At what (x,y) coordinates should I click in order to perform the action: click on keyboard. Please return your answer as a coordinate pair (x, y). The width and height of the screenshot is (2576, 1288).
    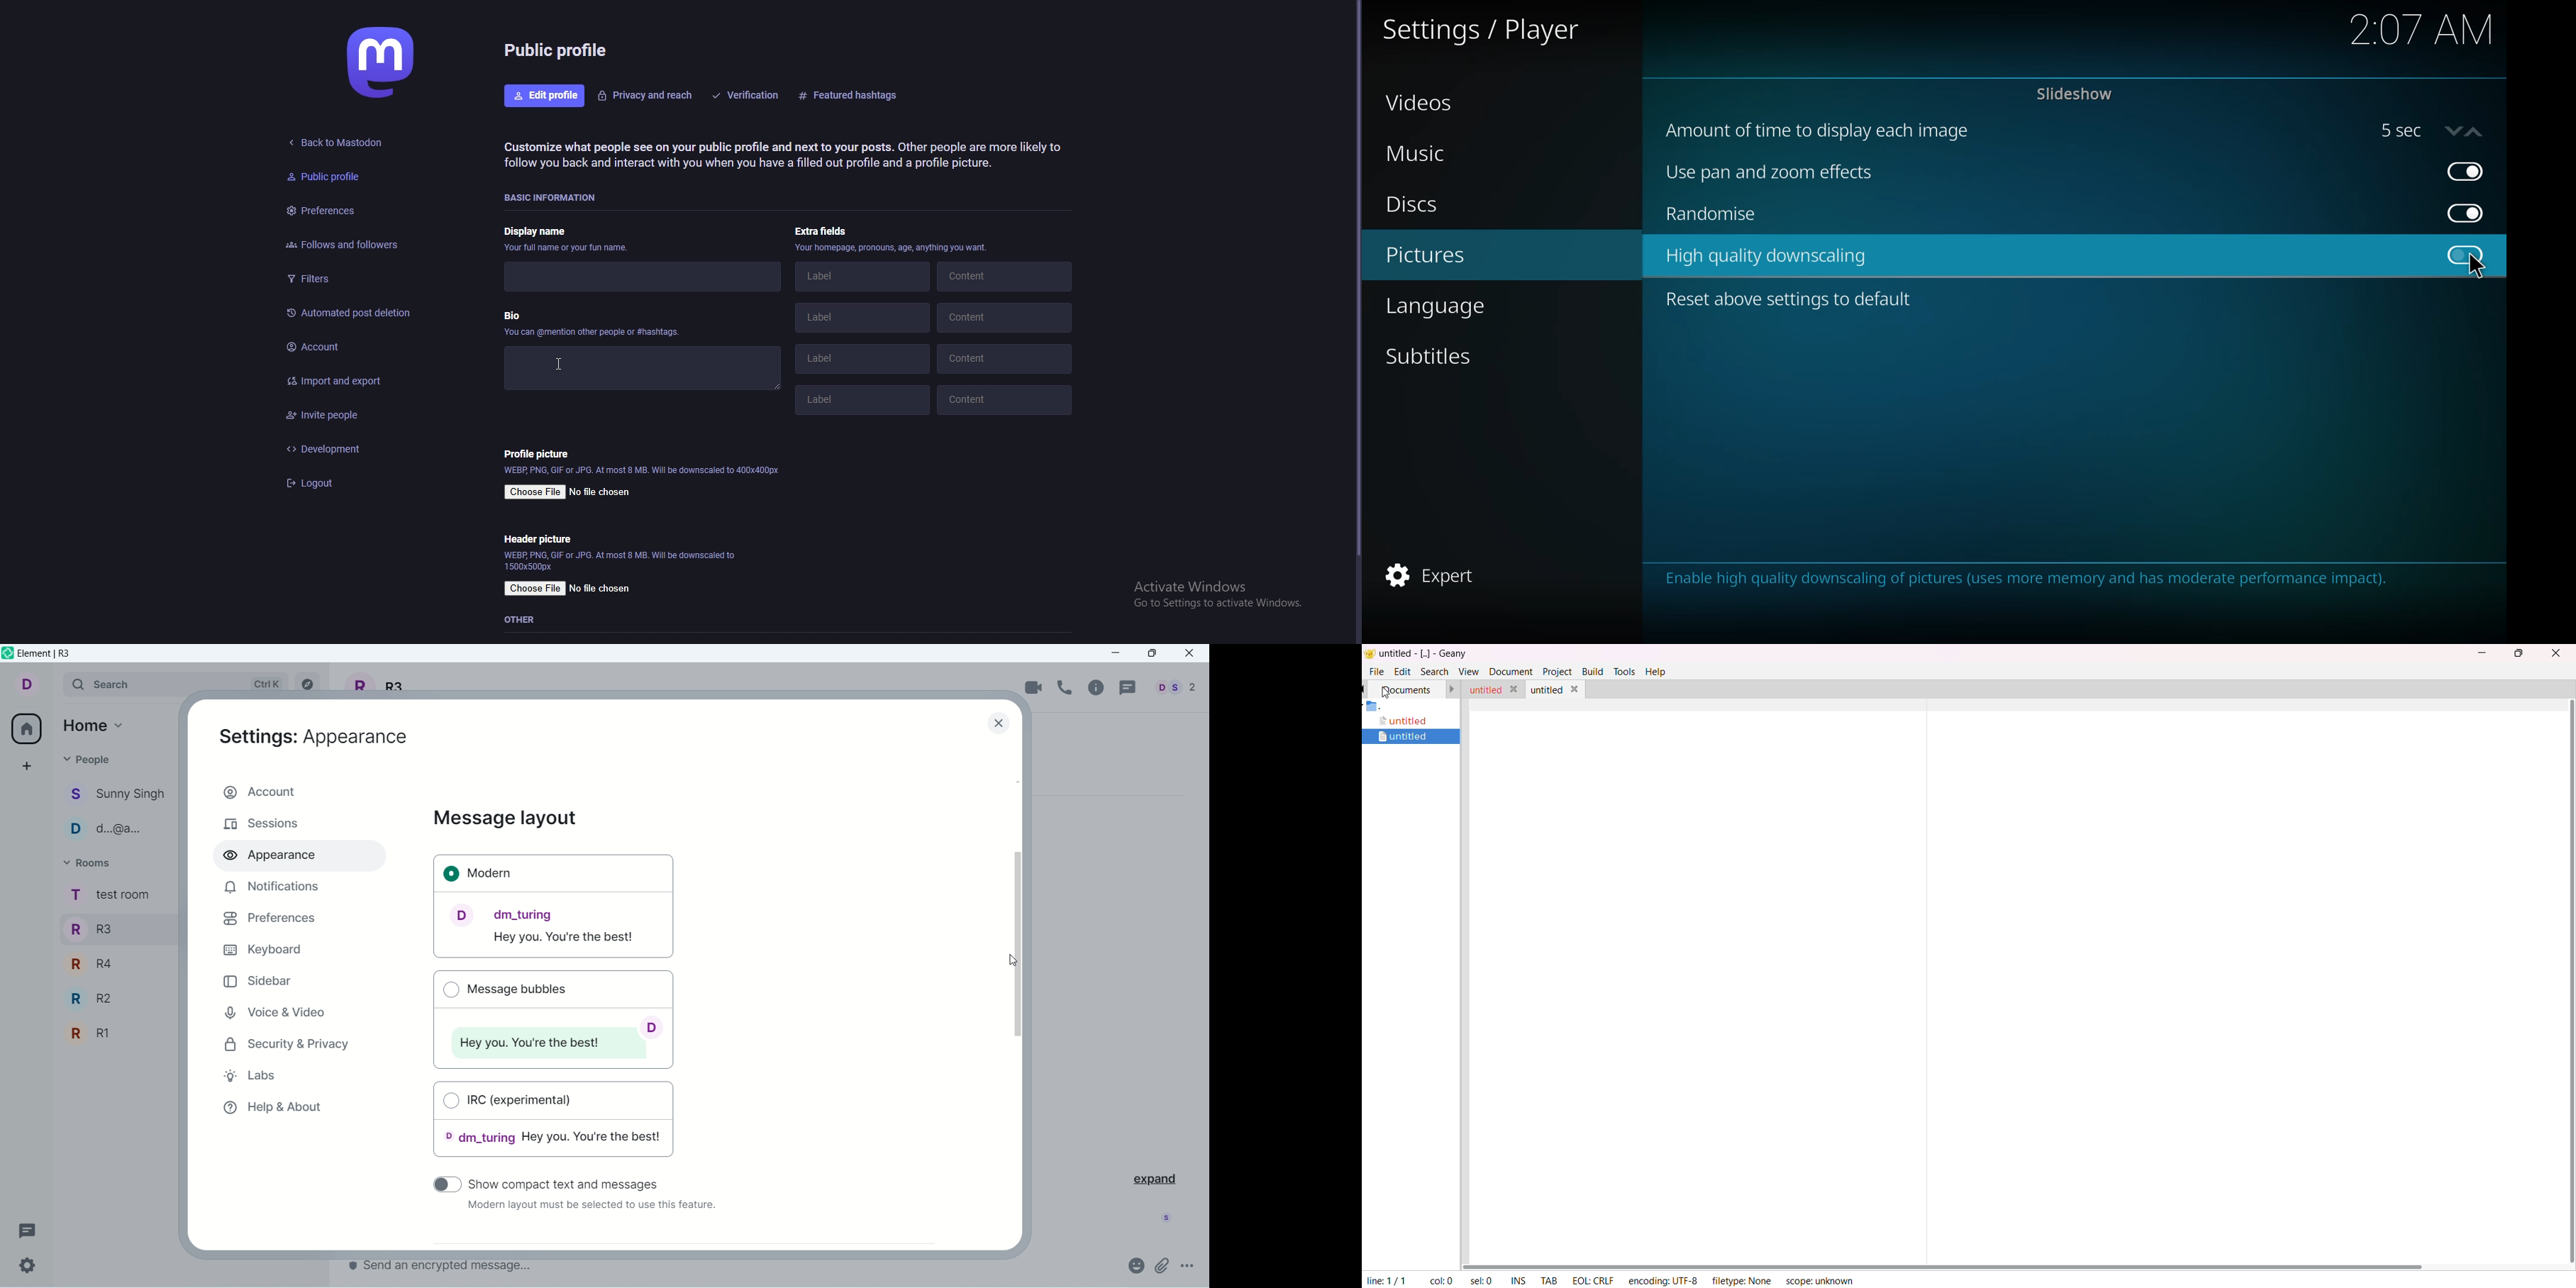
    Looking at the image, I should click on (262, 948).